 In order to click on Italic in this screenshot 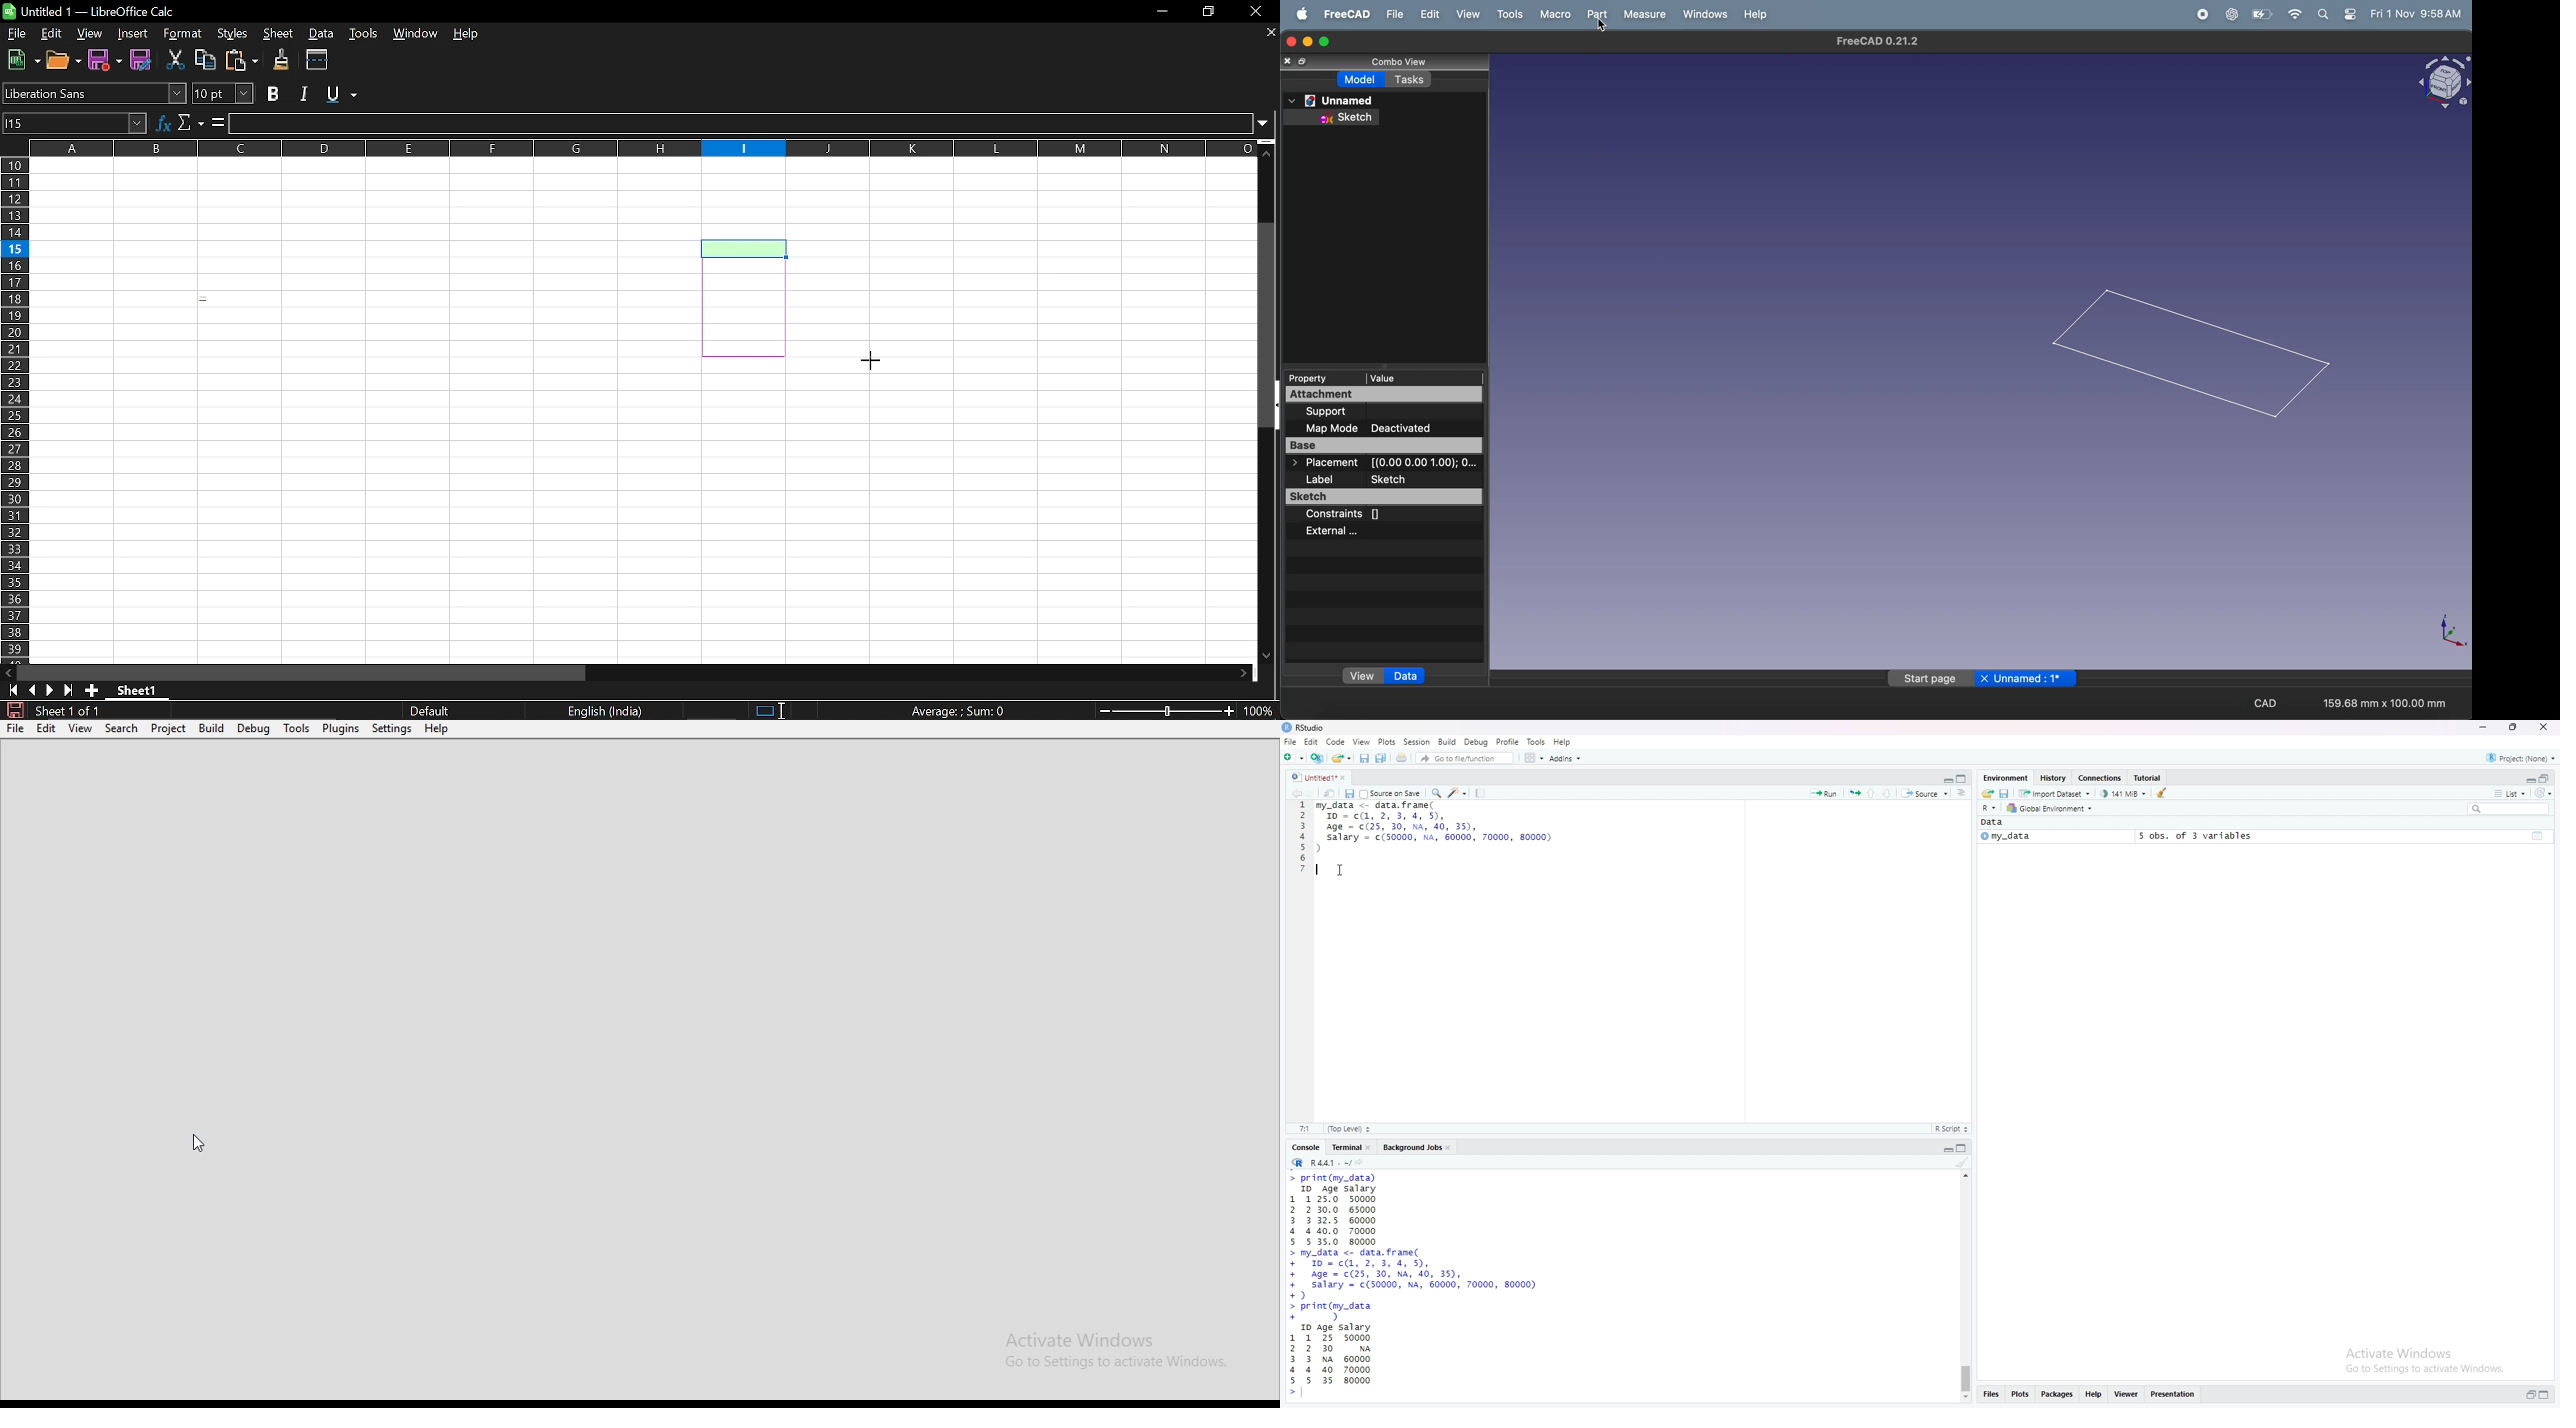, I will do `click(304, 93)`.